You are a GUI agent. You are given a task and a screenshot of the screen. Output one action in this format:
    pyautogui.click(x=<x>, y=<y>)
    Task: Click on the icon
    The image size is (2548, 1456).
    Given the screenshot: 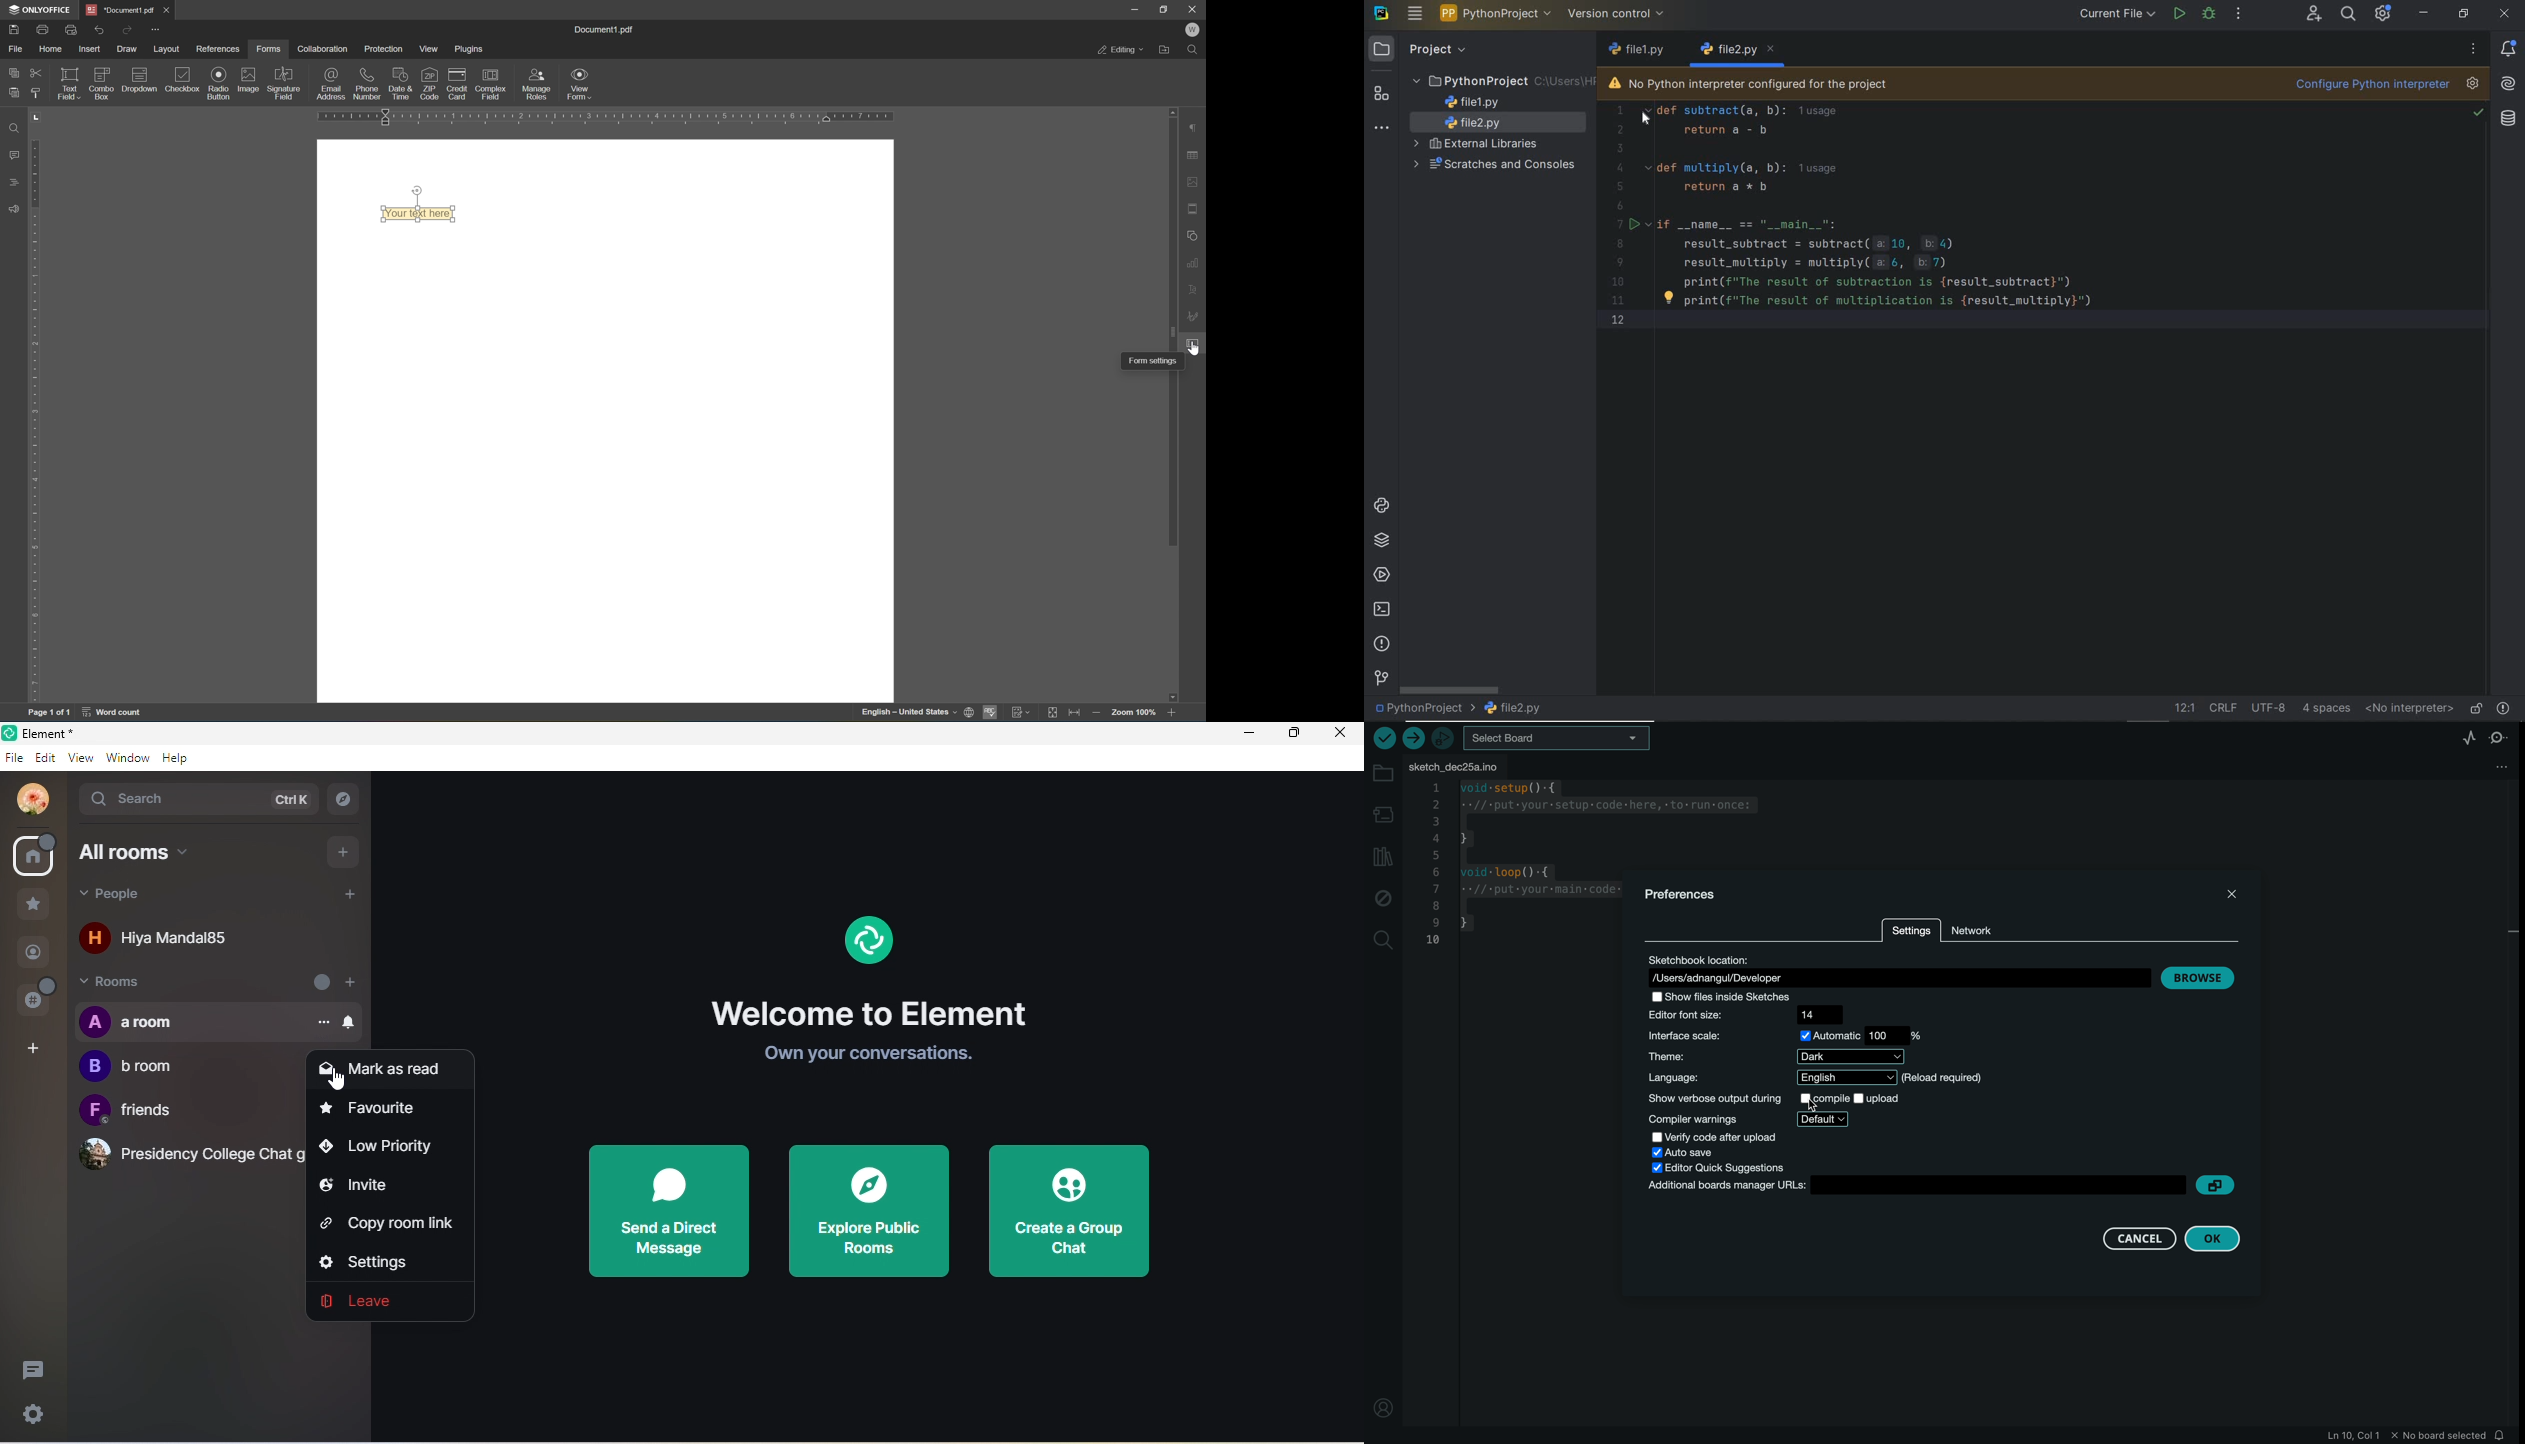 What is the action you would take?
    pyautogui.click(x=103, y=72)
    